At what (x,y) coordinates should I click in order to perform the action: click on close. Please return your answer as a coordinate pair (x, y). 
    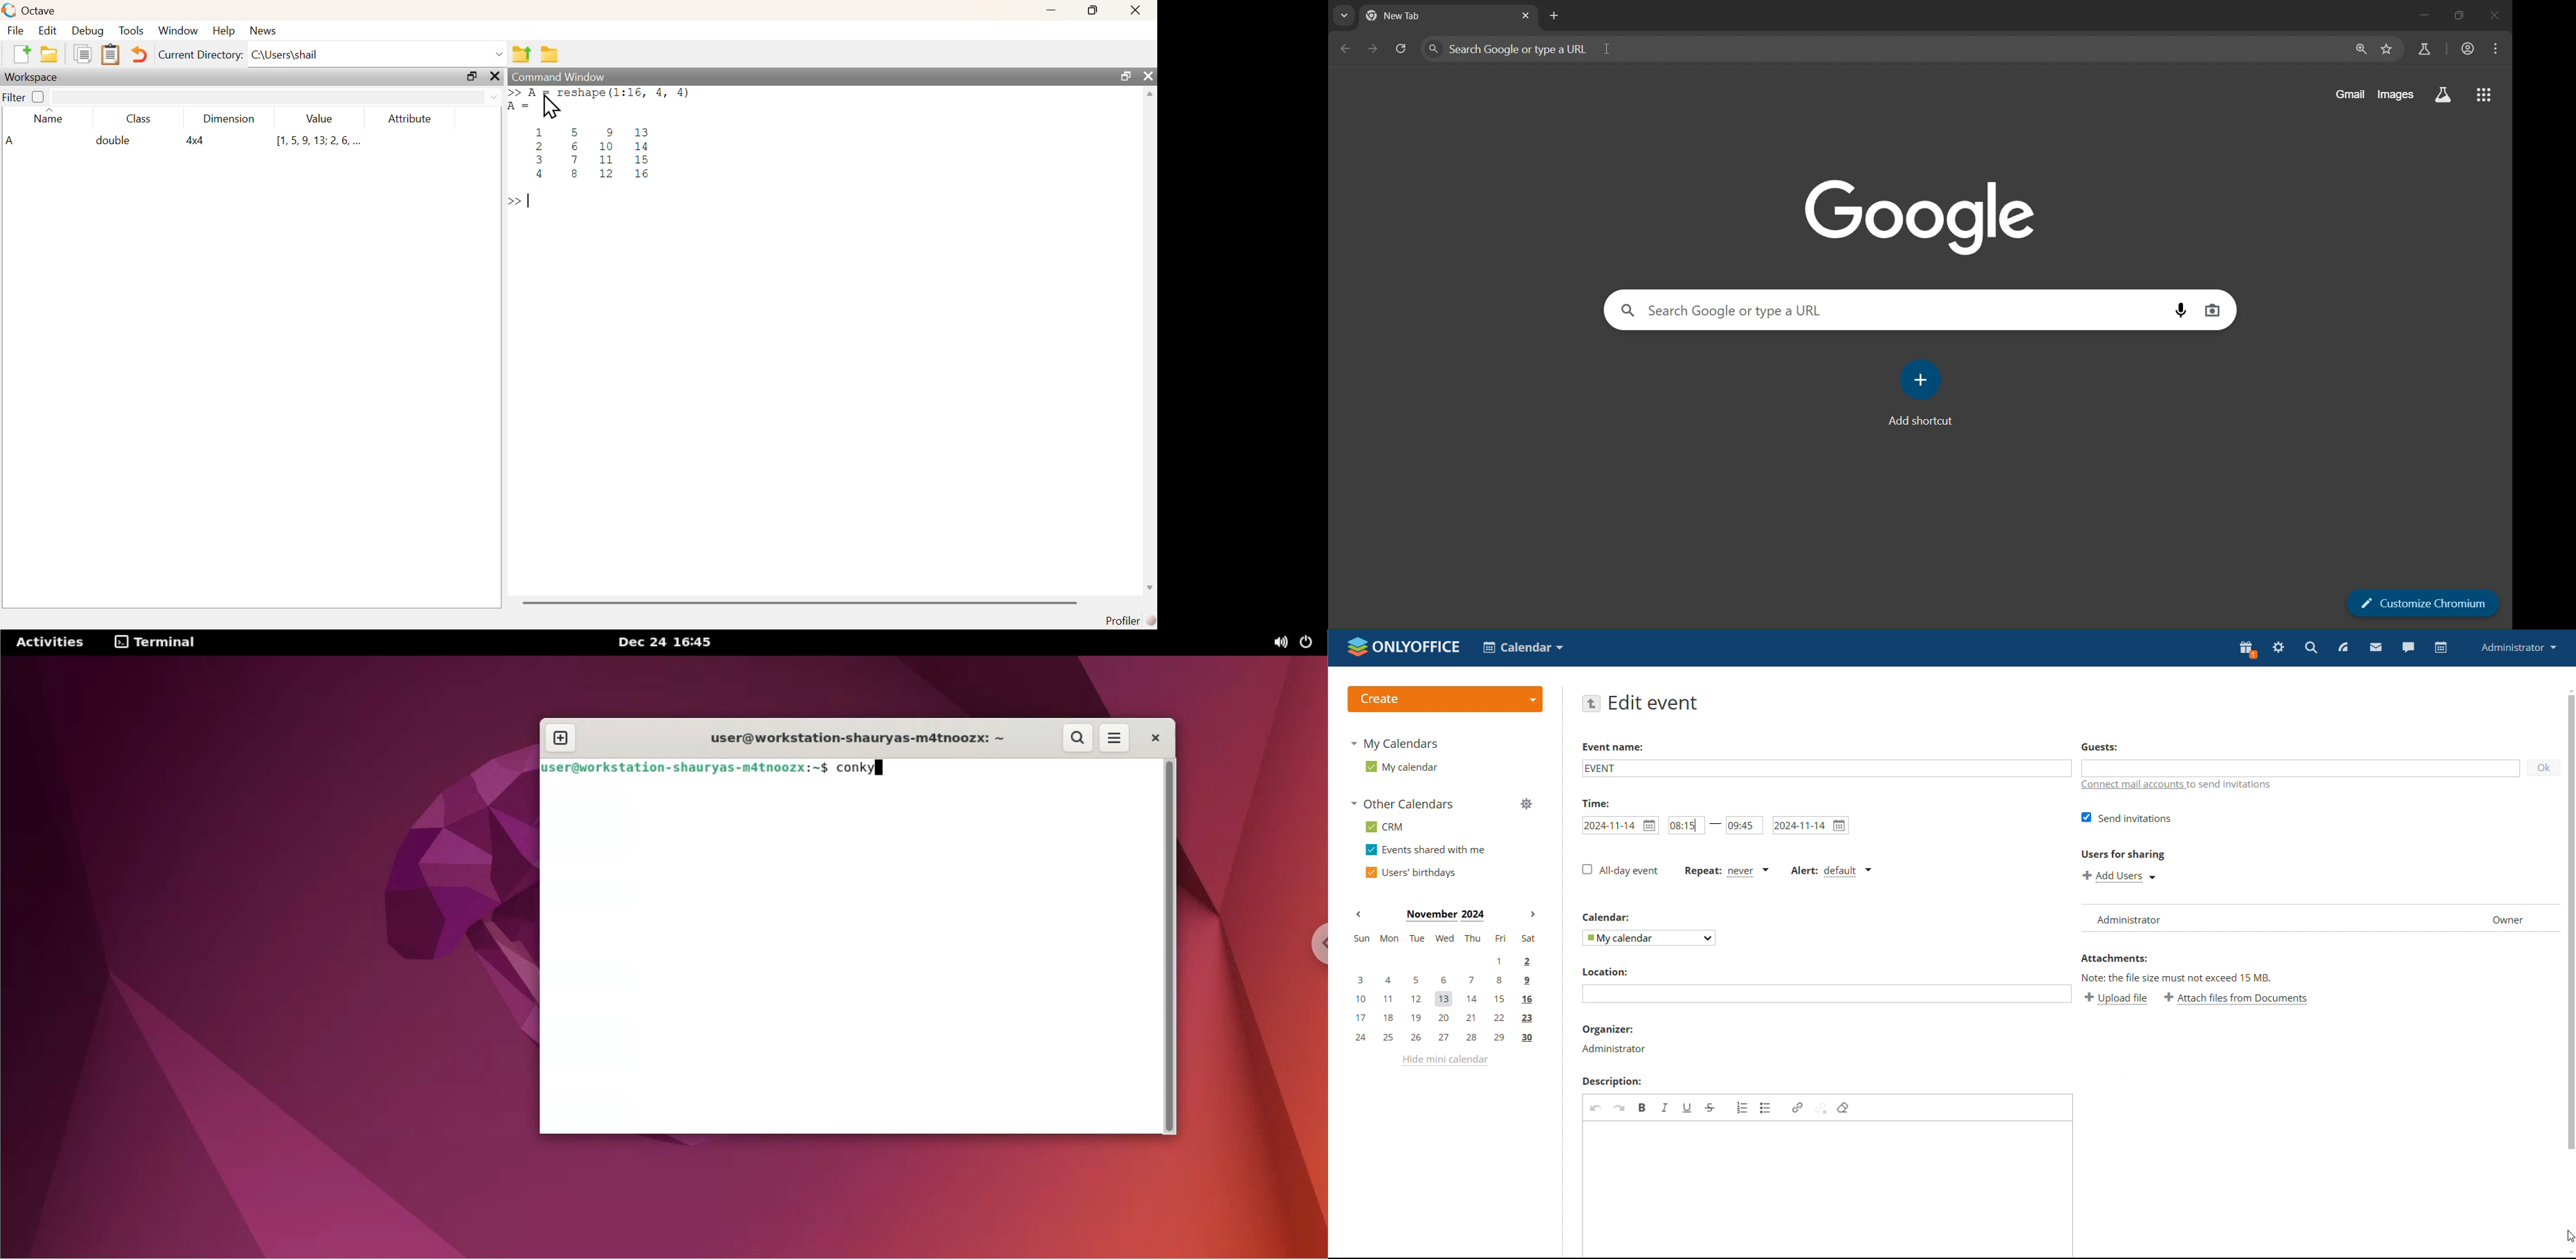
    Looking at the image, I should click on (1150, 77).